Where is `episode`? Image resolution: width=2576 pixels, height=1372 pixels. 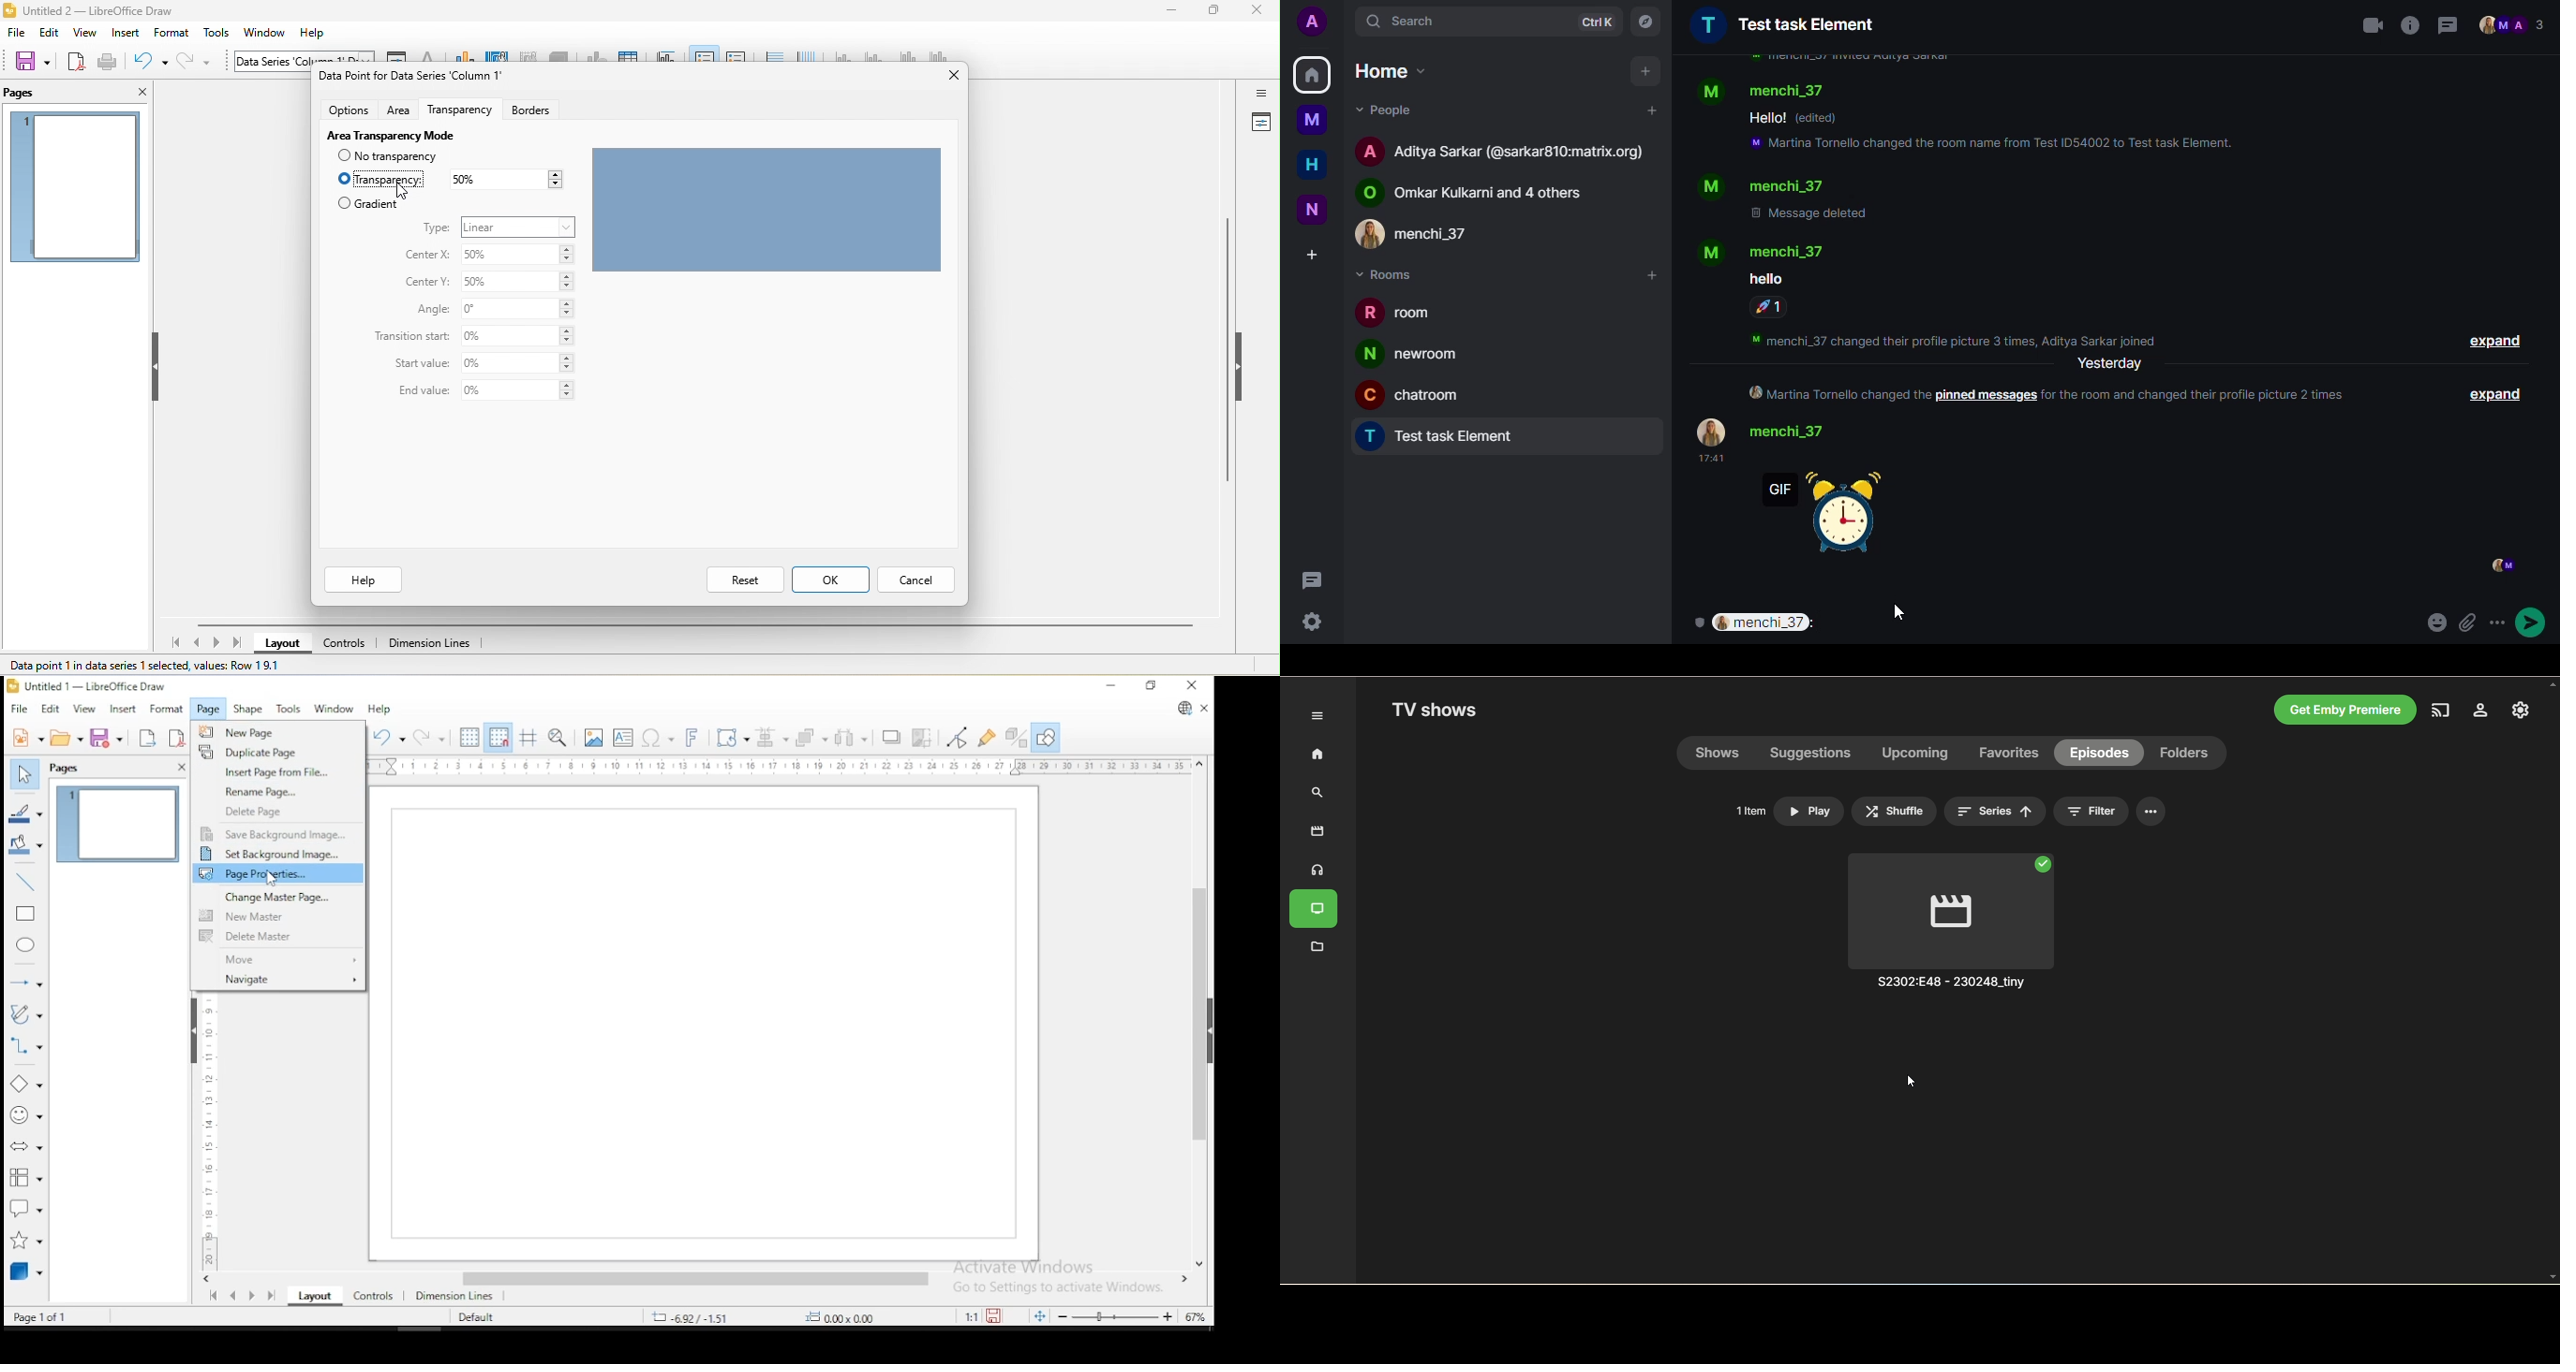
episode is located at coordinates (2099, 752).